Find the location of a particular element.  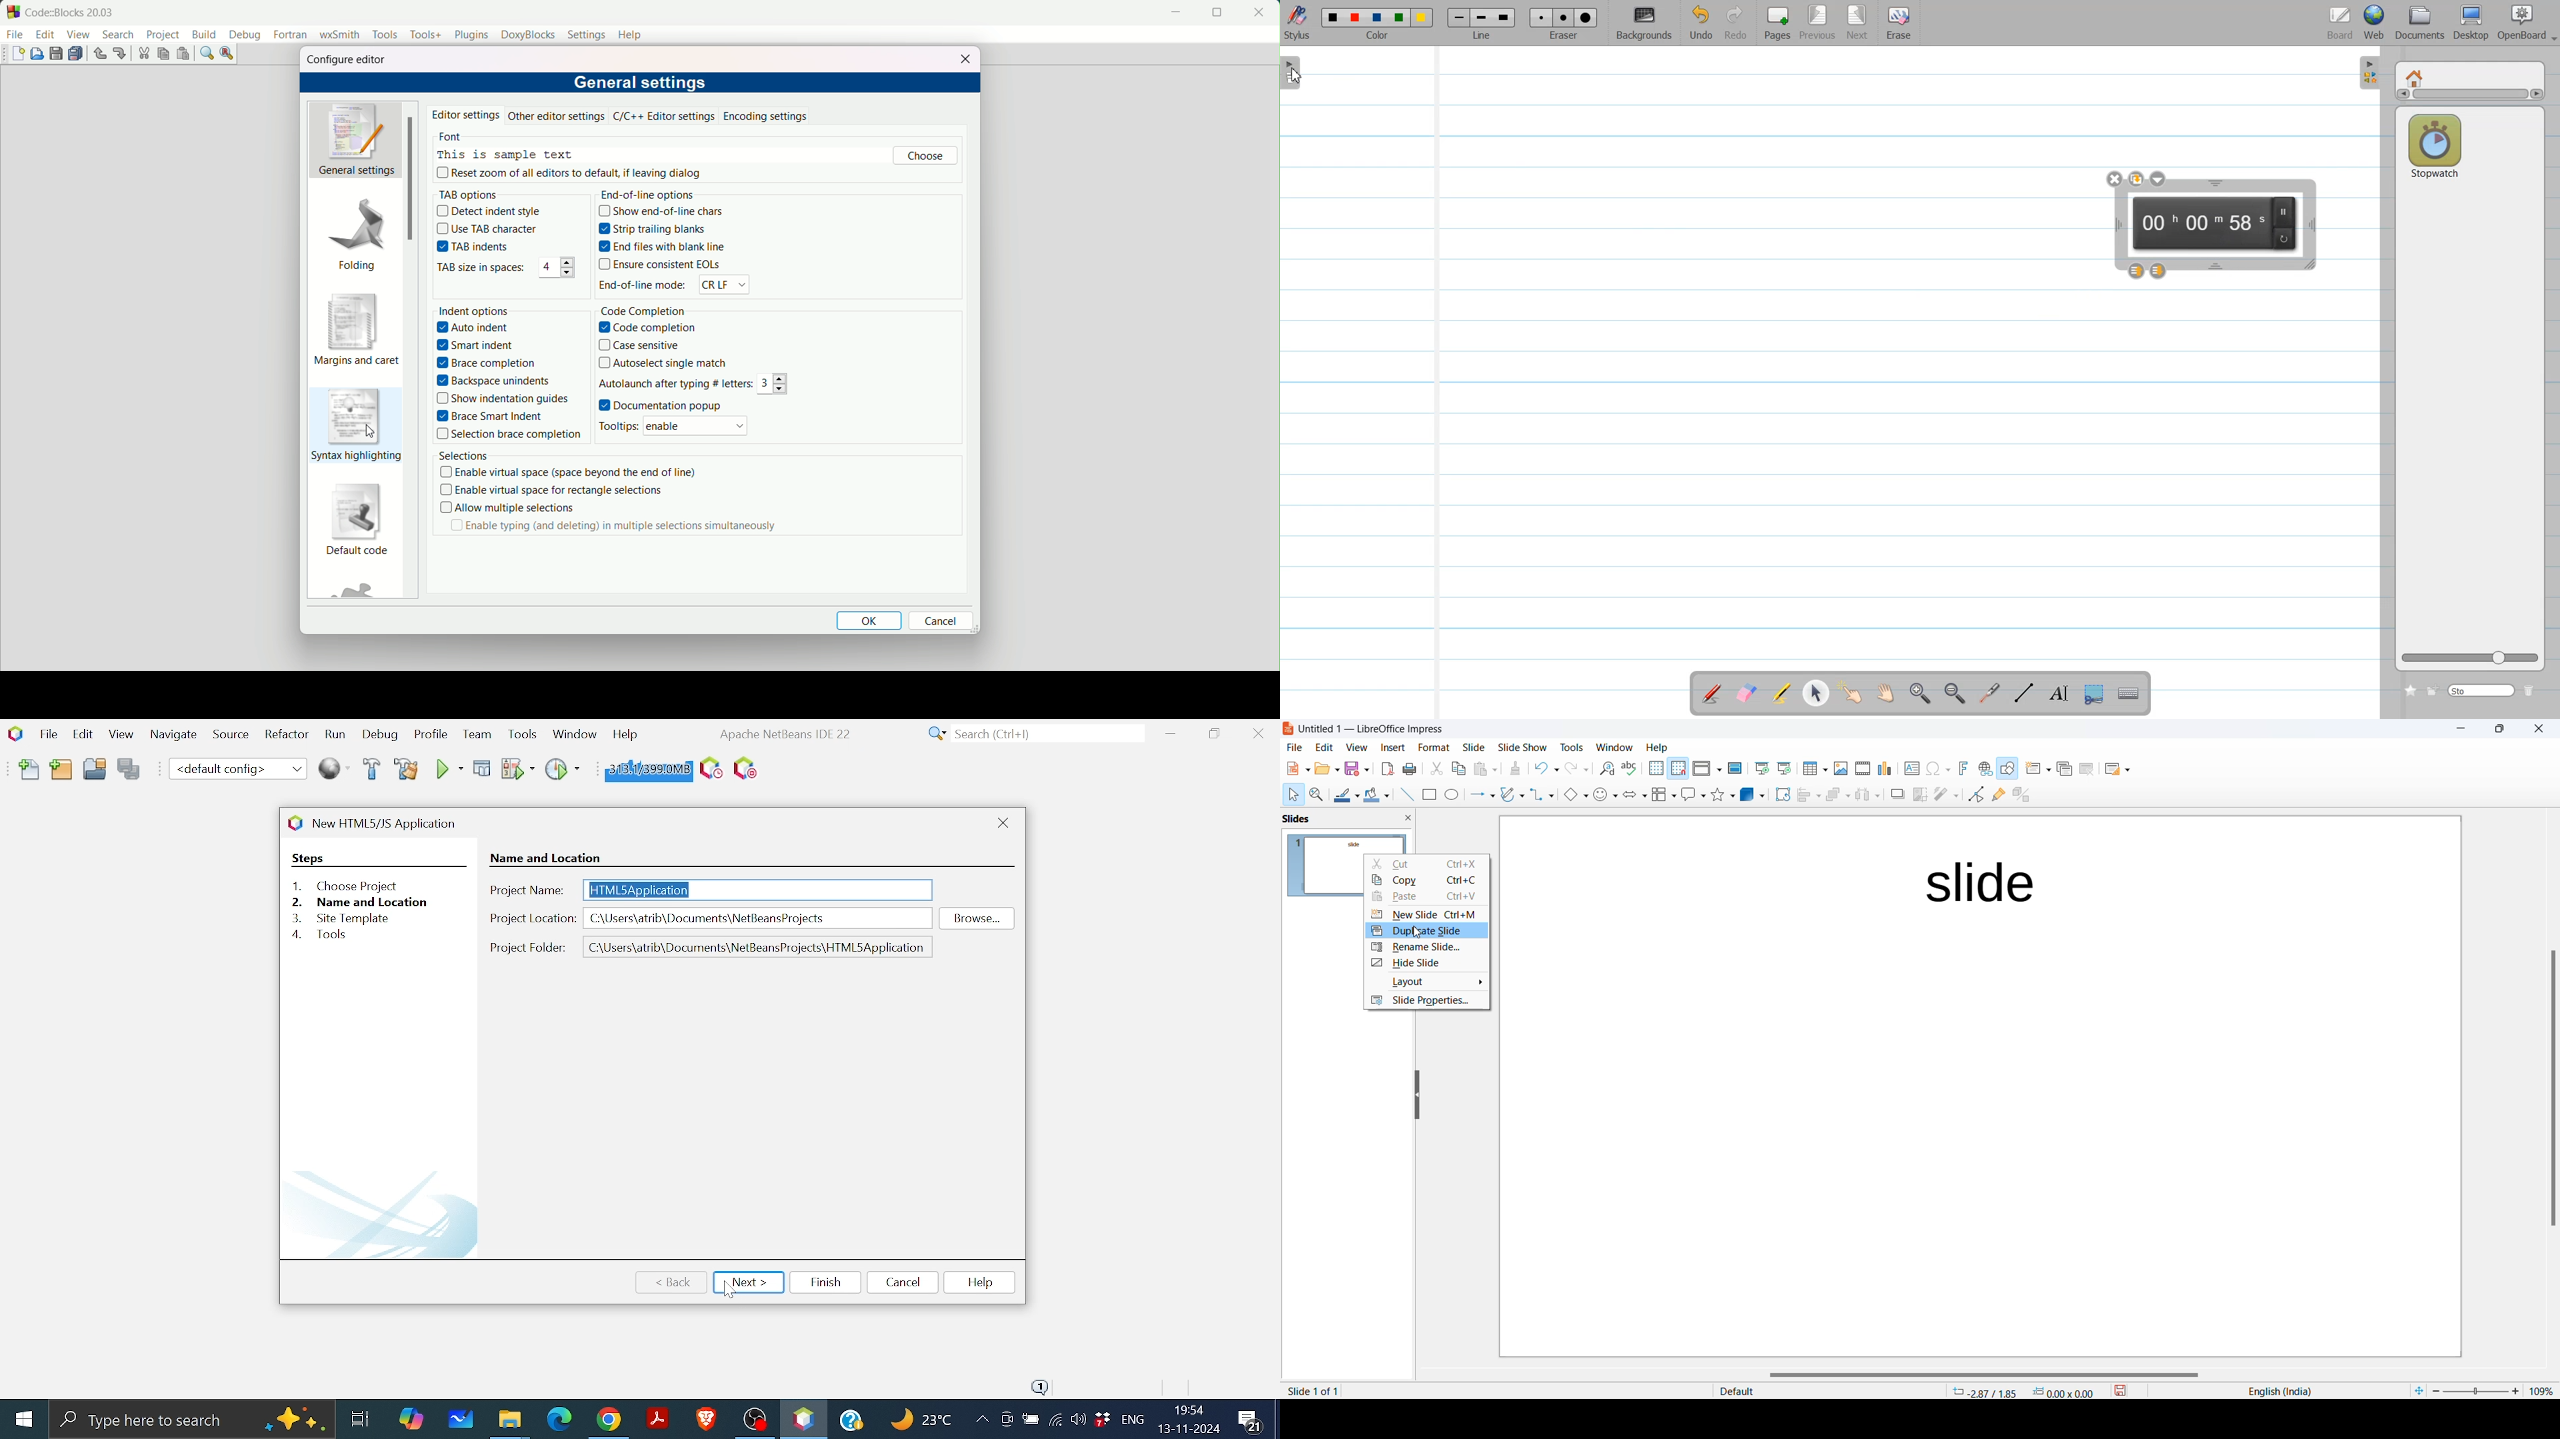

Slide layout is located at coordinates (2121, 768).